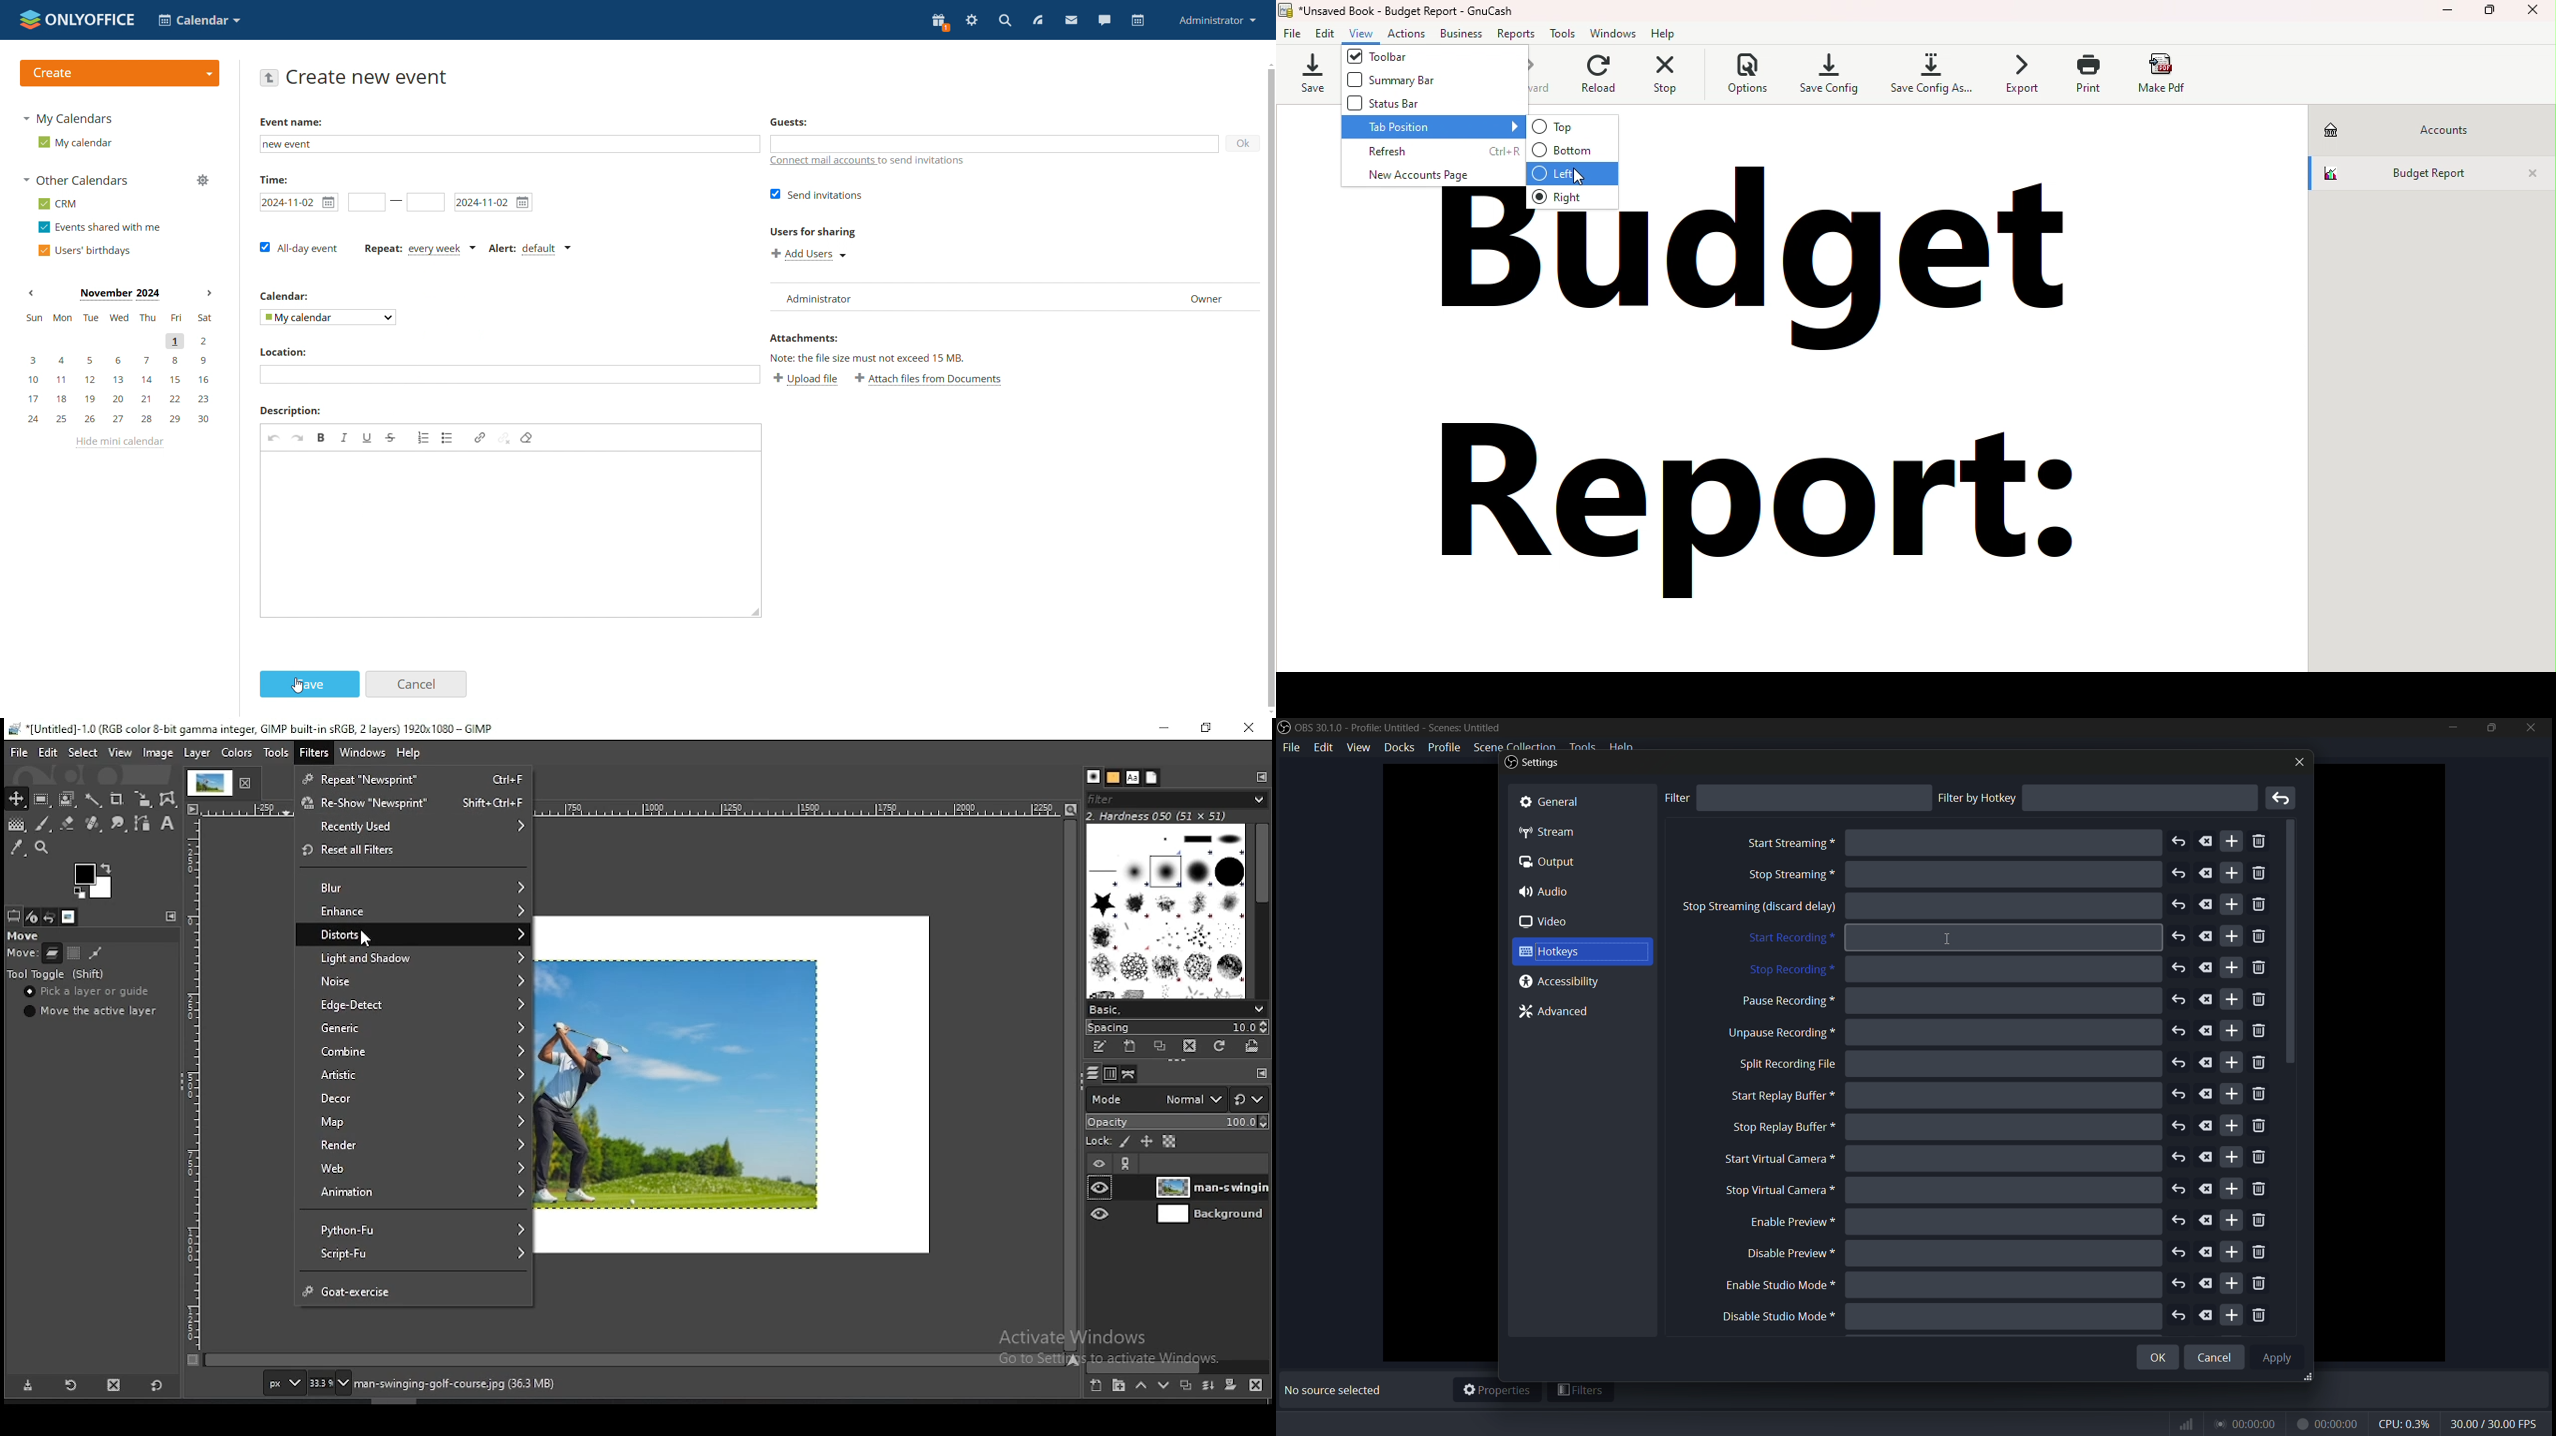 The width and height of the screenshot is (2576, 1456). Describe the element at coordinates (2179, 1251) in the screenshot. I see `undo` at that location.